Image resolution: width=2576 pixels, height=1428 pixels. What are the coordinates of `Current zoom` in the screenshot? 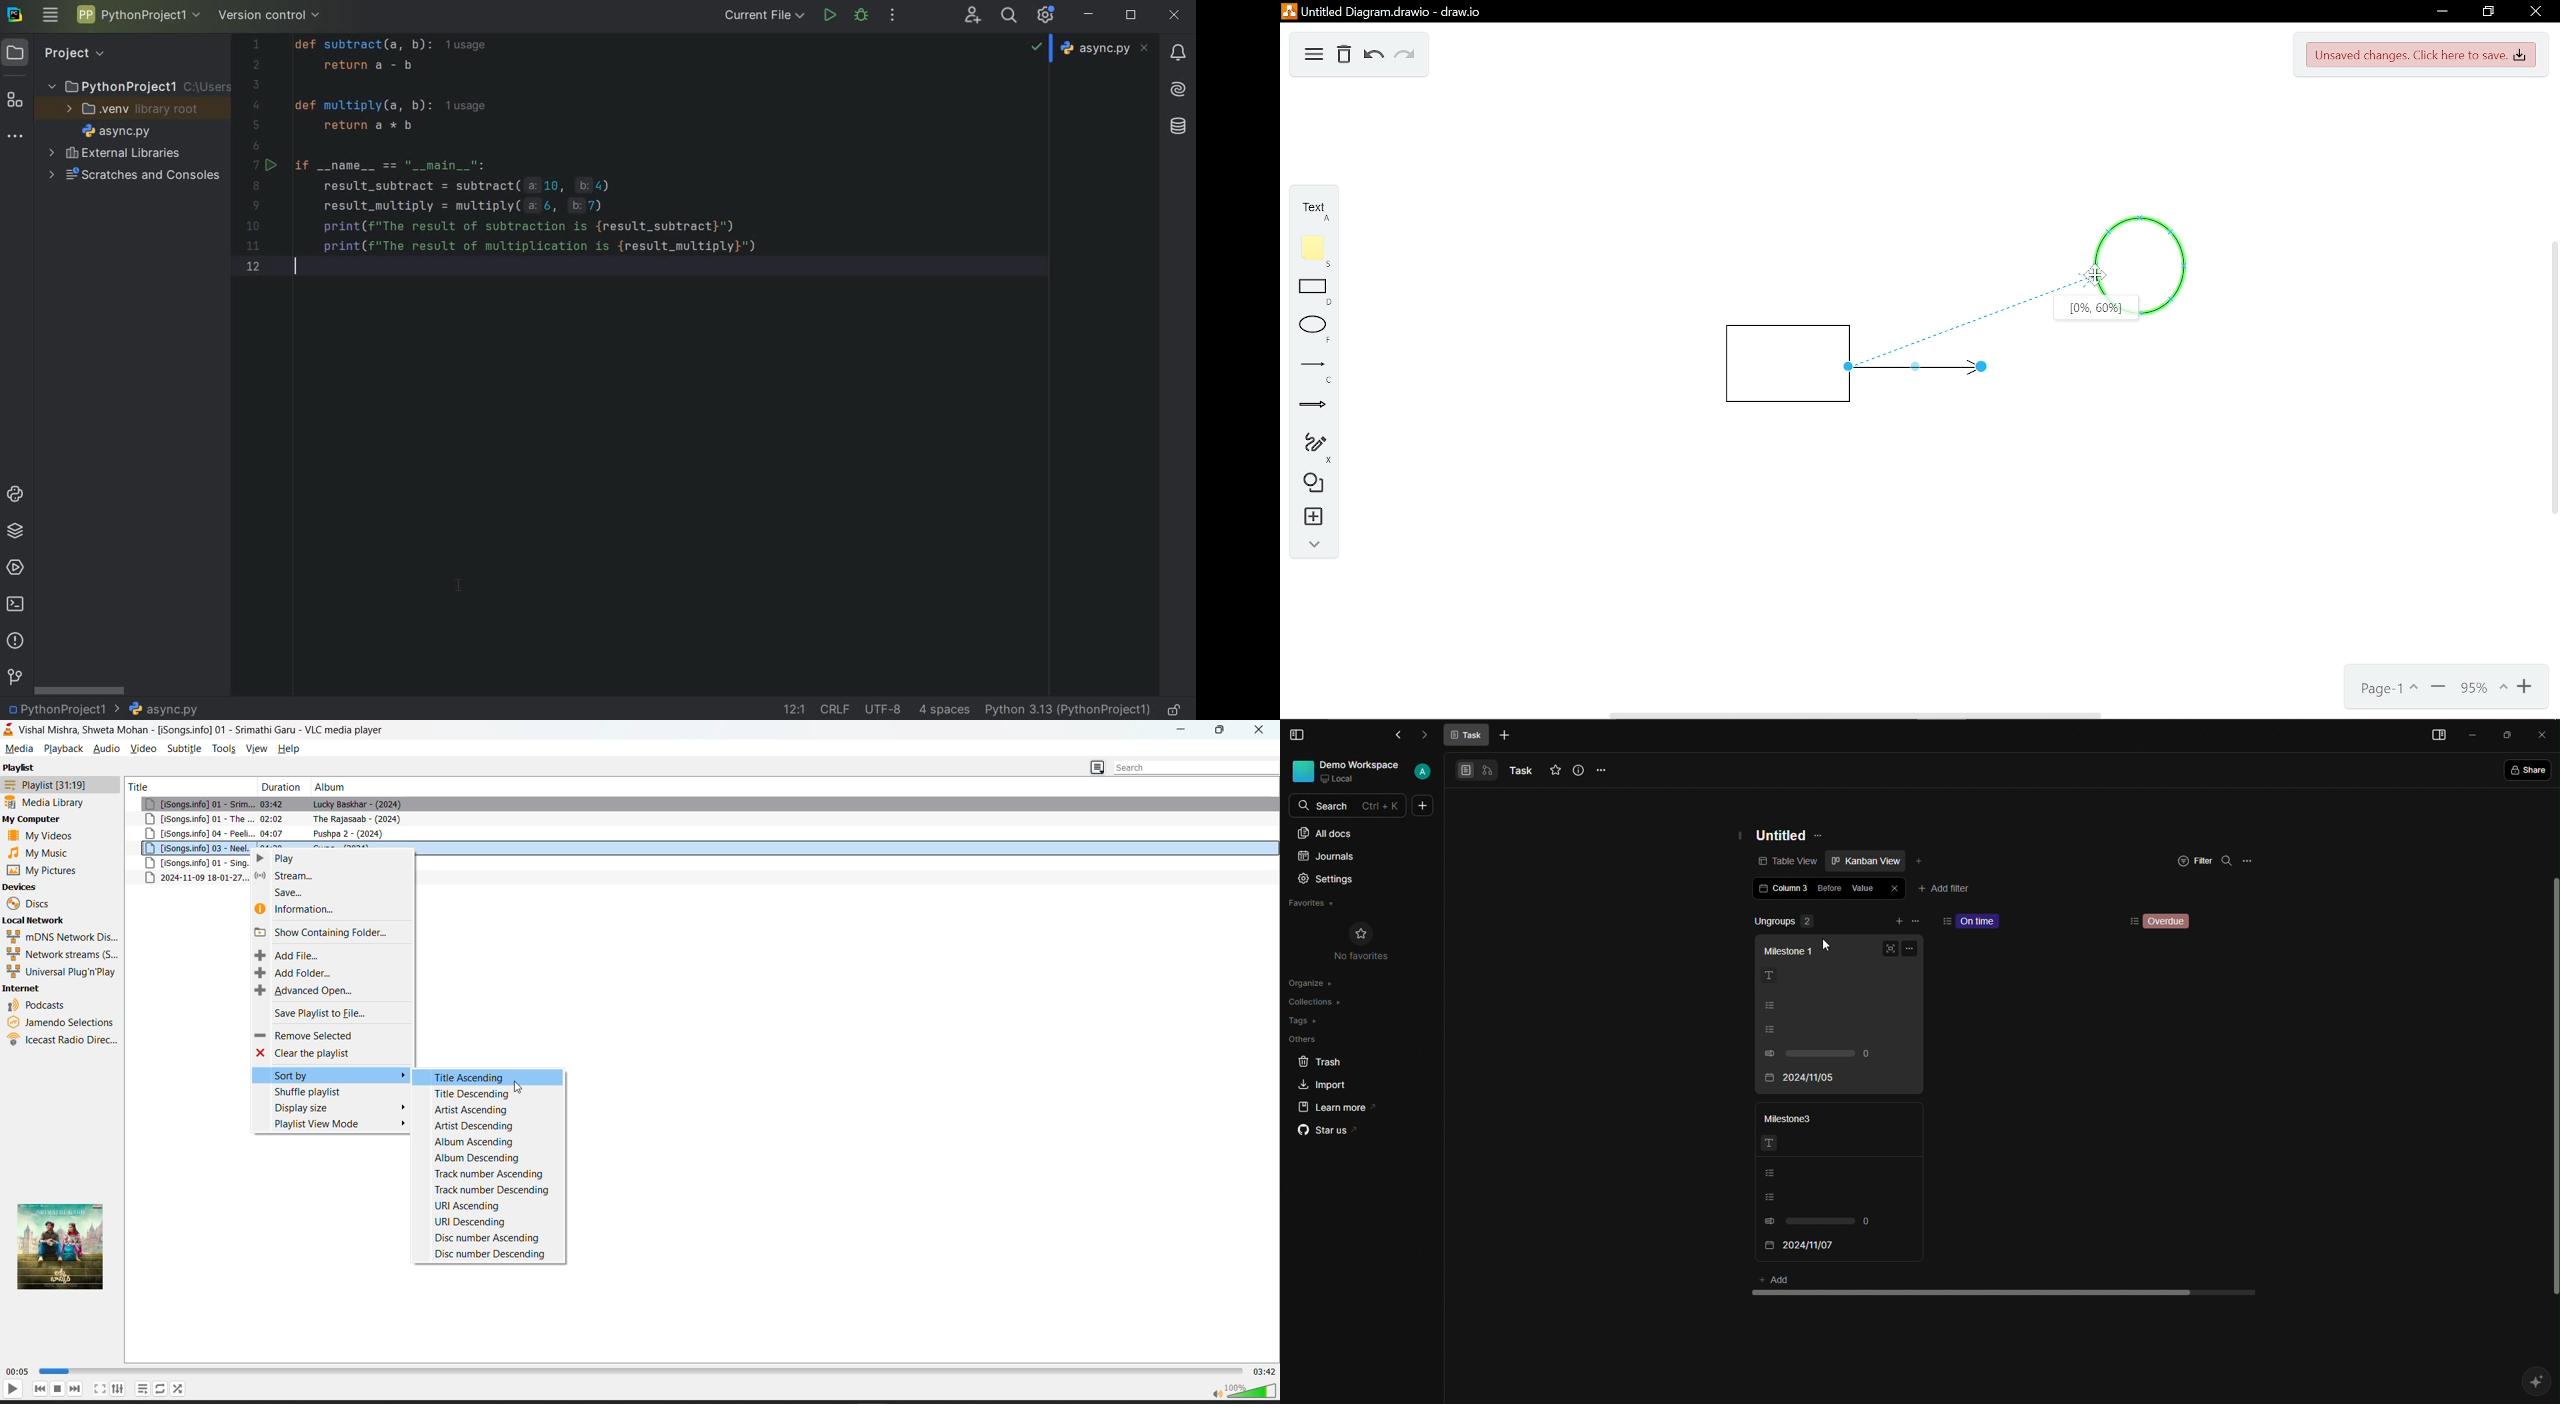 It's located at (2482, 688).